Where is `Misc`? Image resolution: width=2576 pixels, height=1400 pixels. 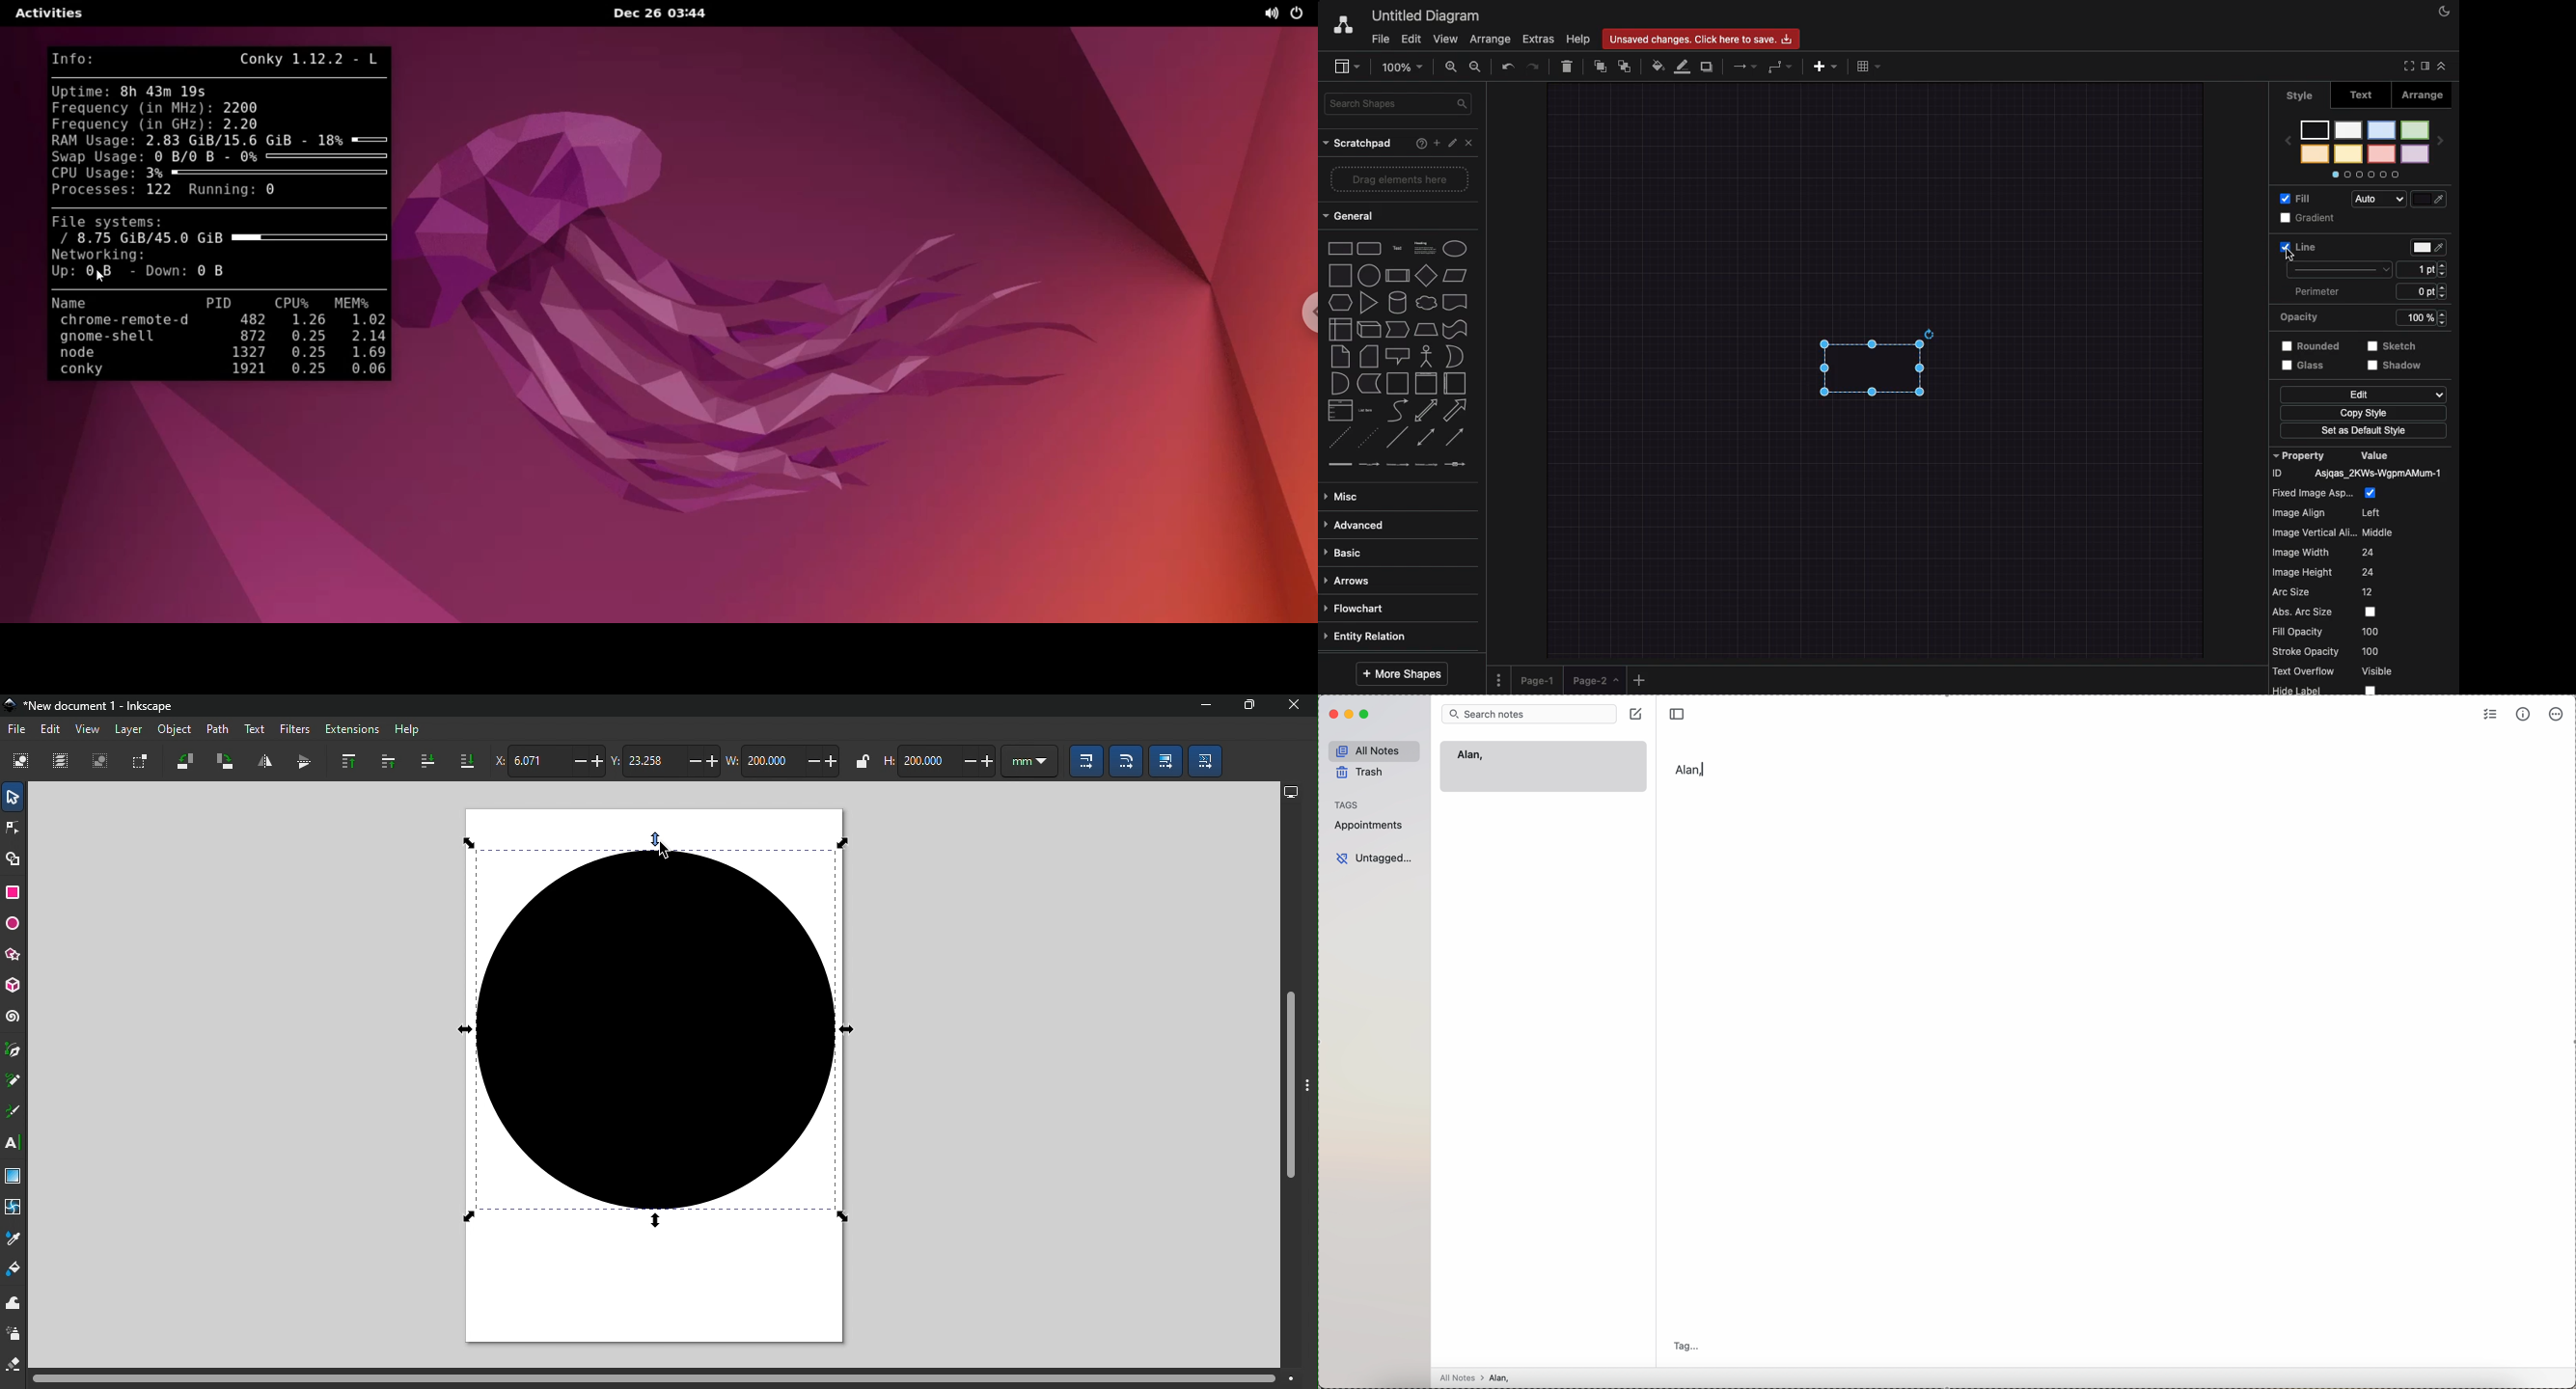
Misc is located at coordinates (1346, 492).